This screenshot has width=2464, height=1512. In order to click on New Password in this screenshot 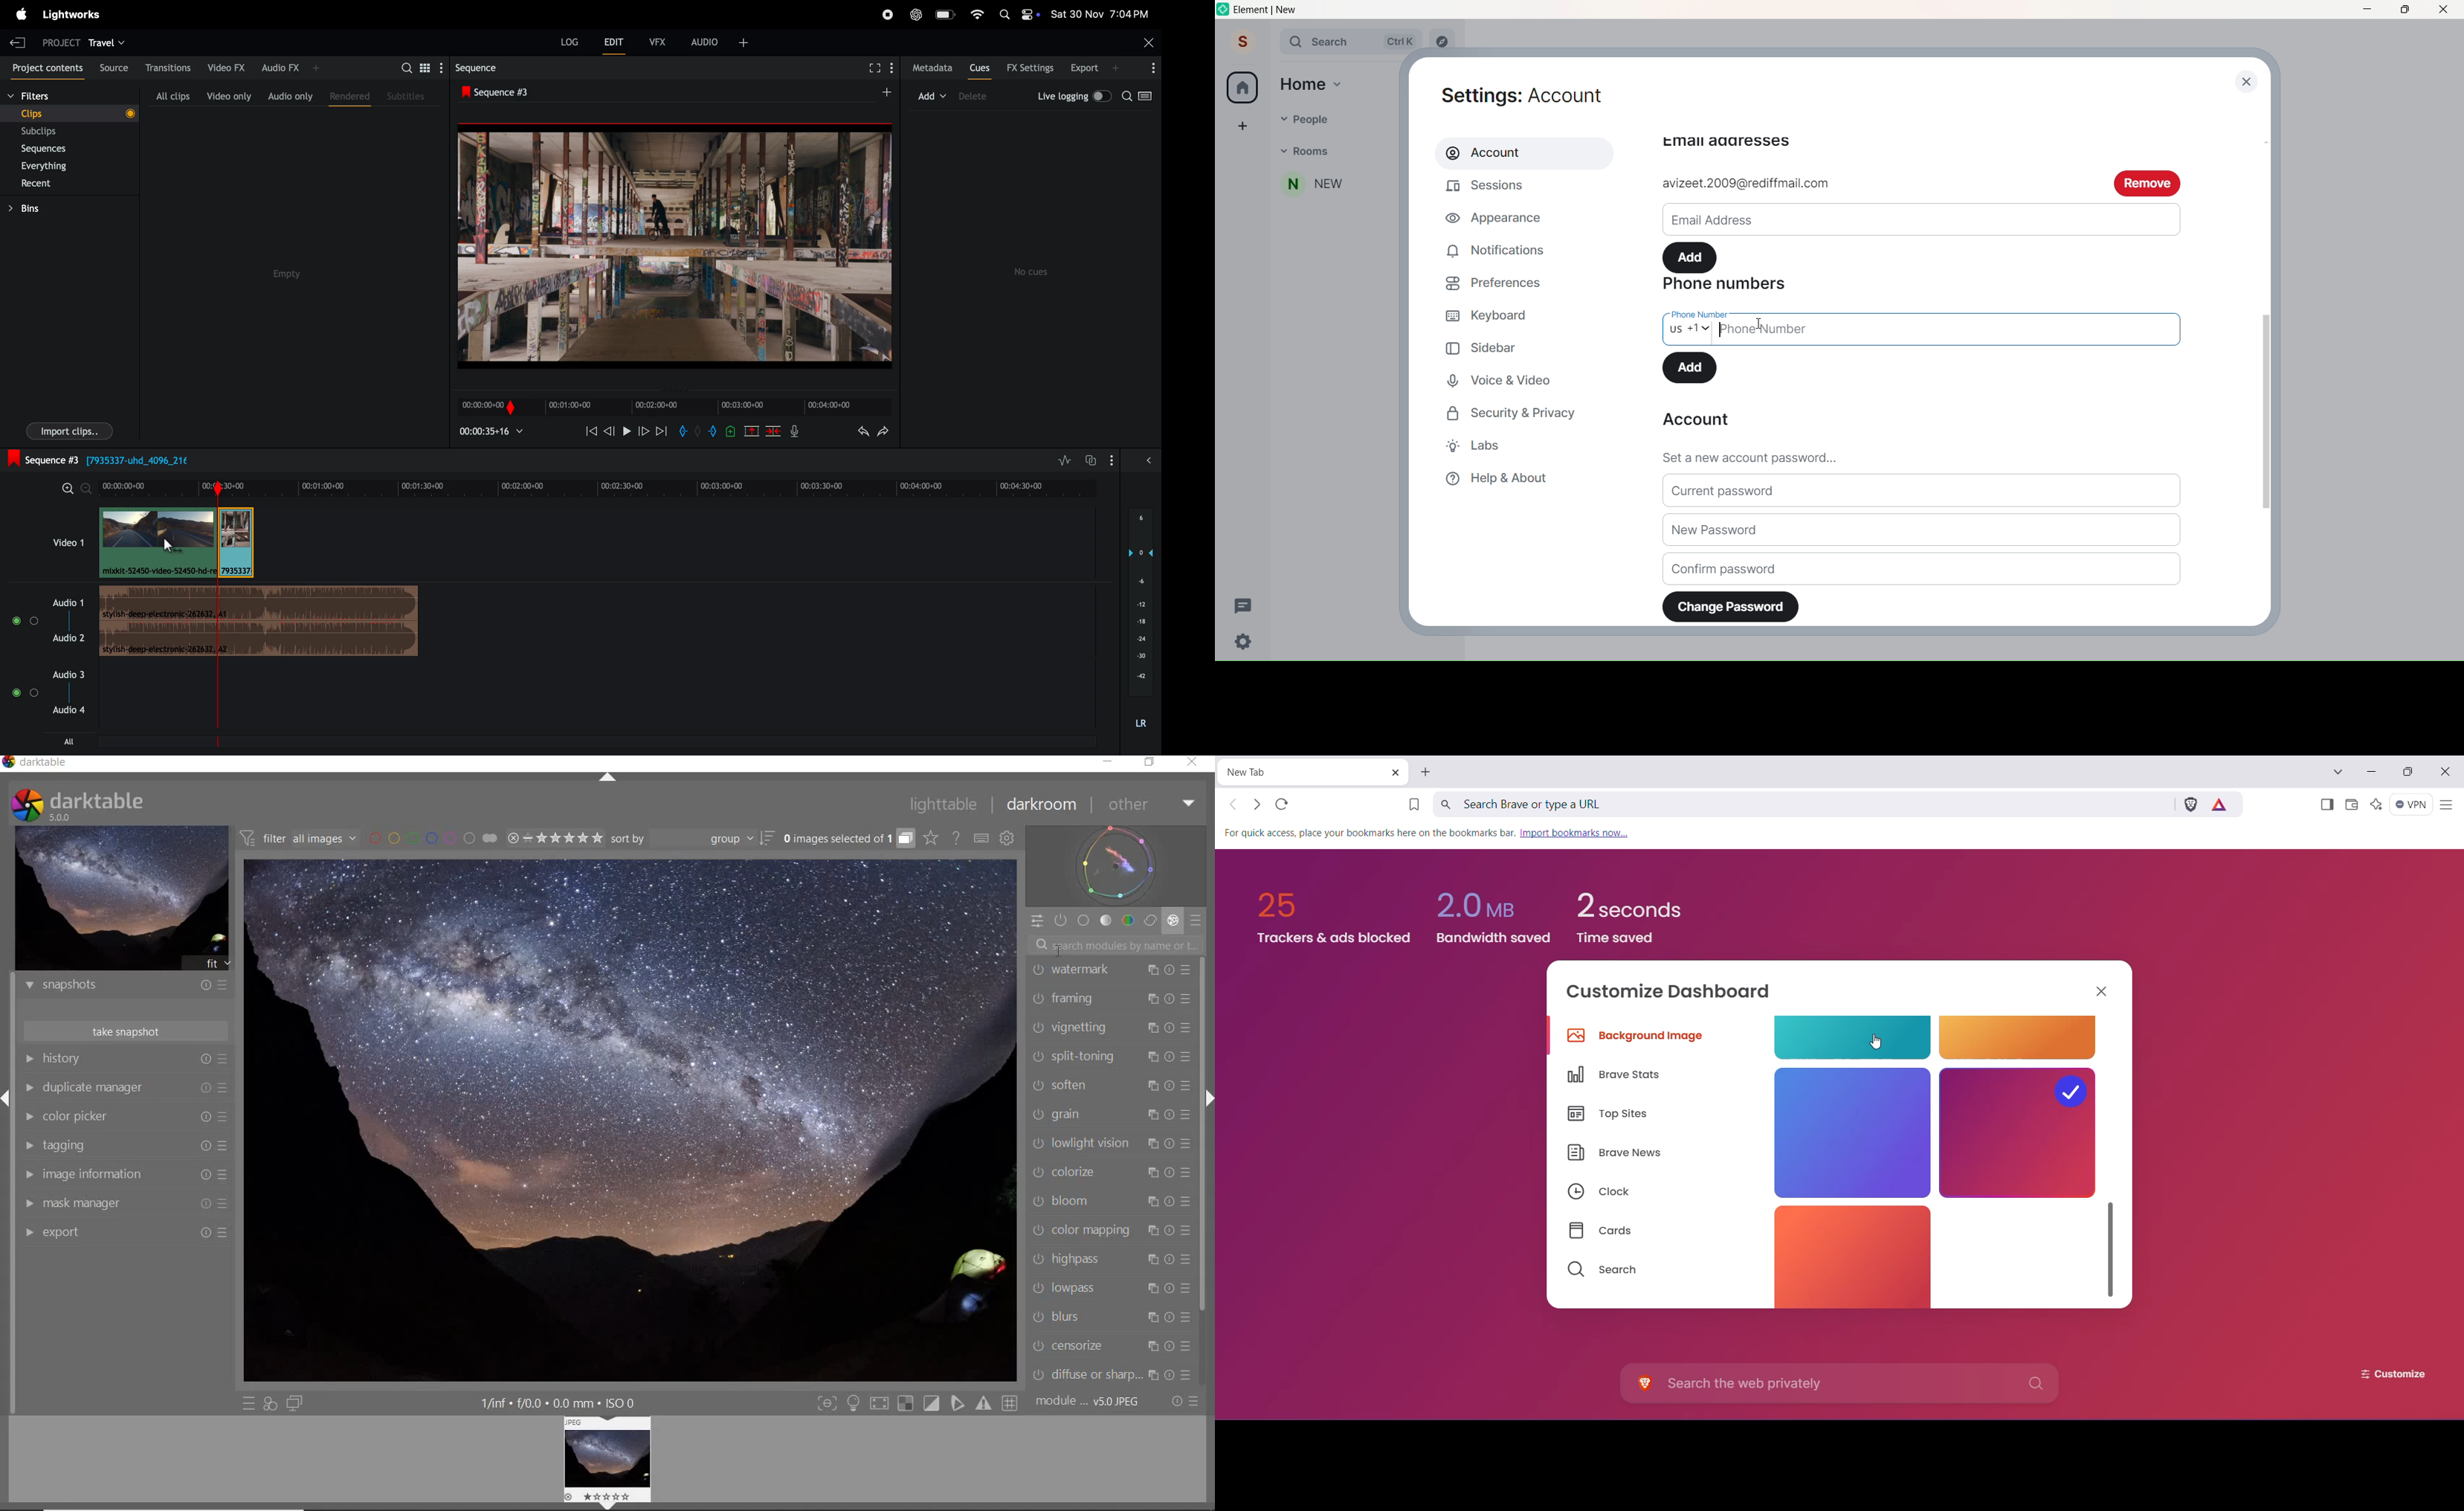, I will do `click(1923, 531)`.